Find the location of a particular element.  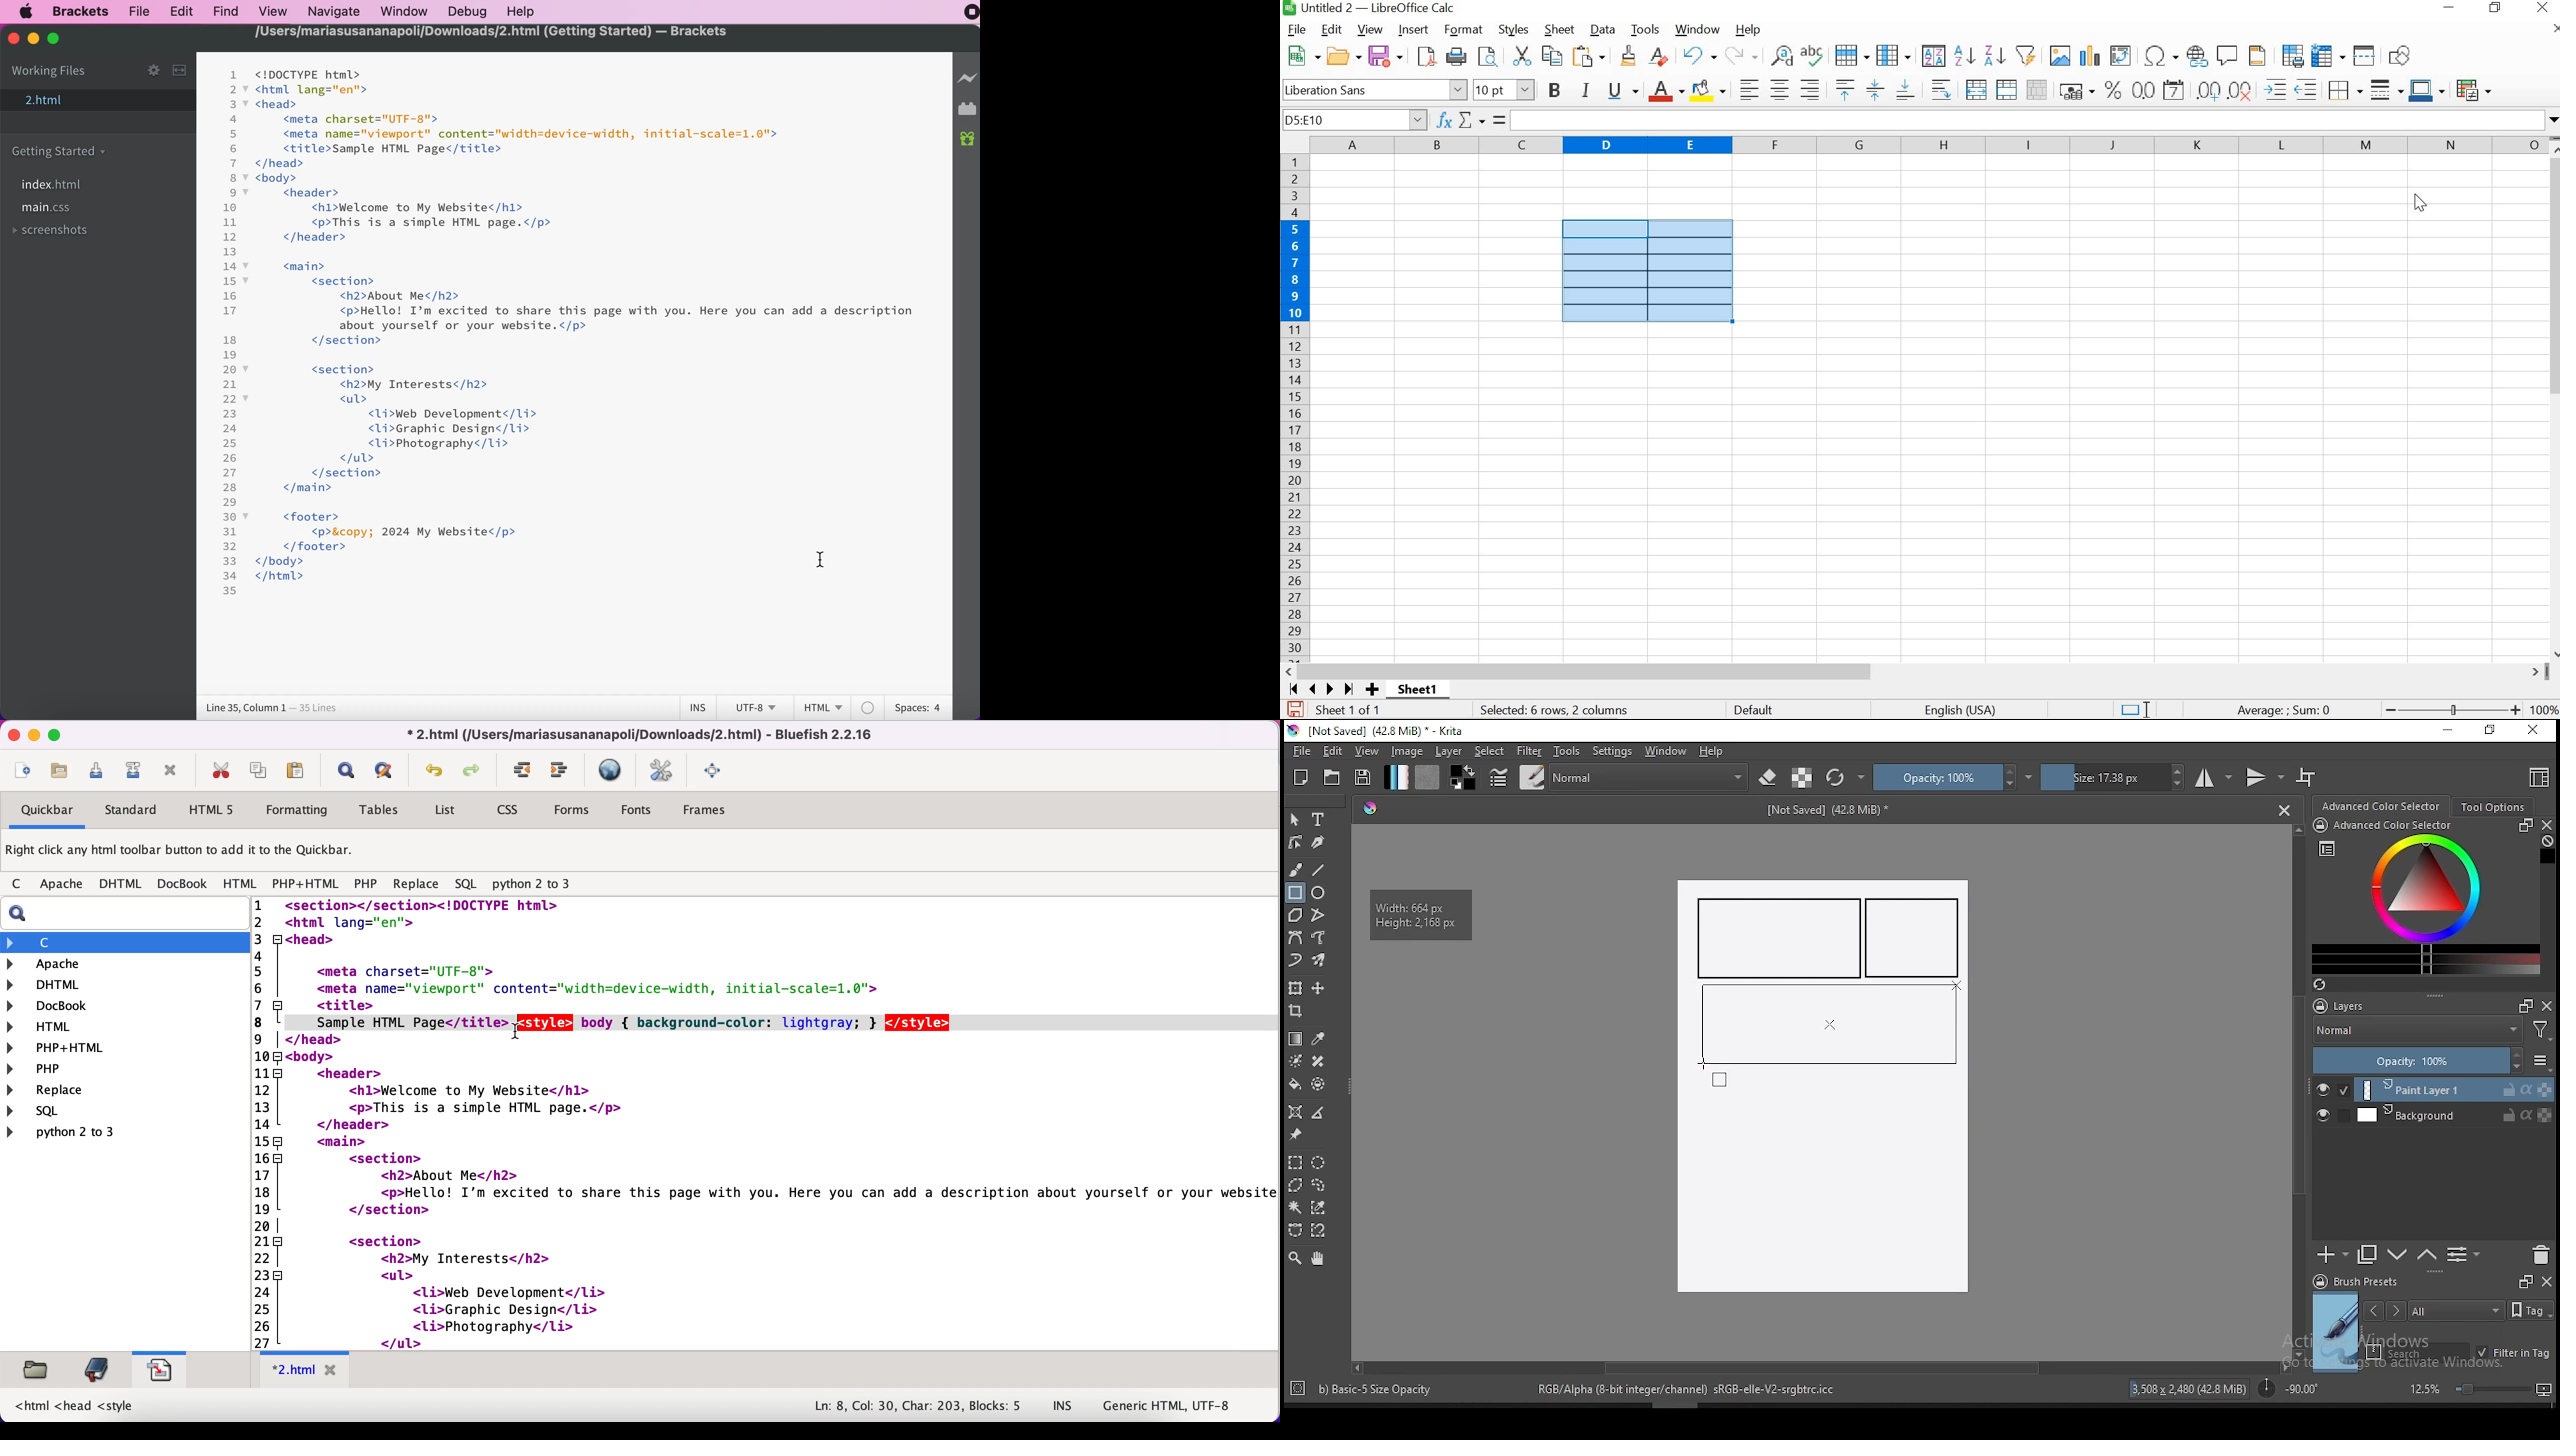

right click any html toolbar button to add it to the quickbar. is located at coordinates (182, 852).